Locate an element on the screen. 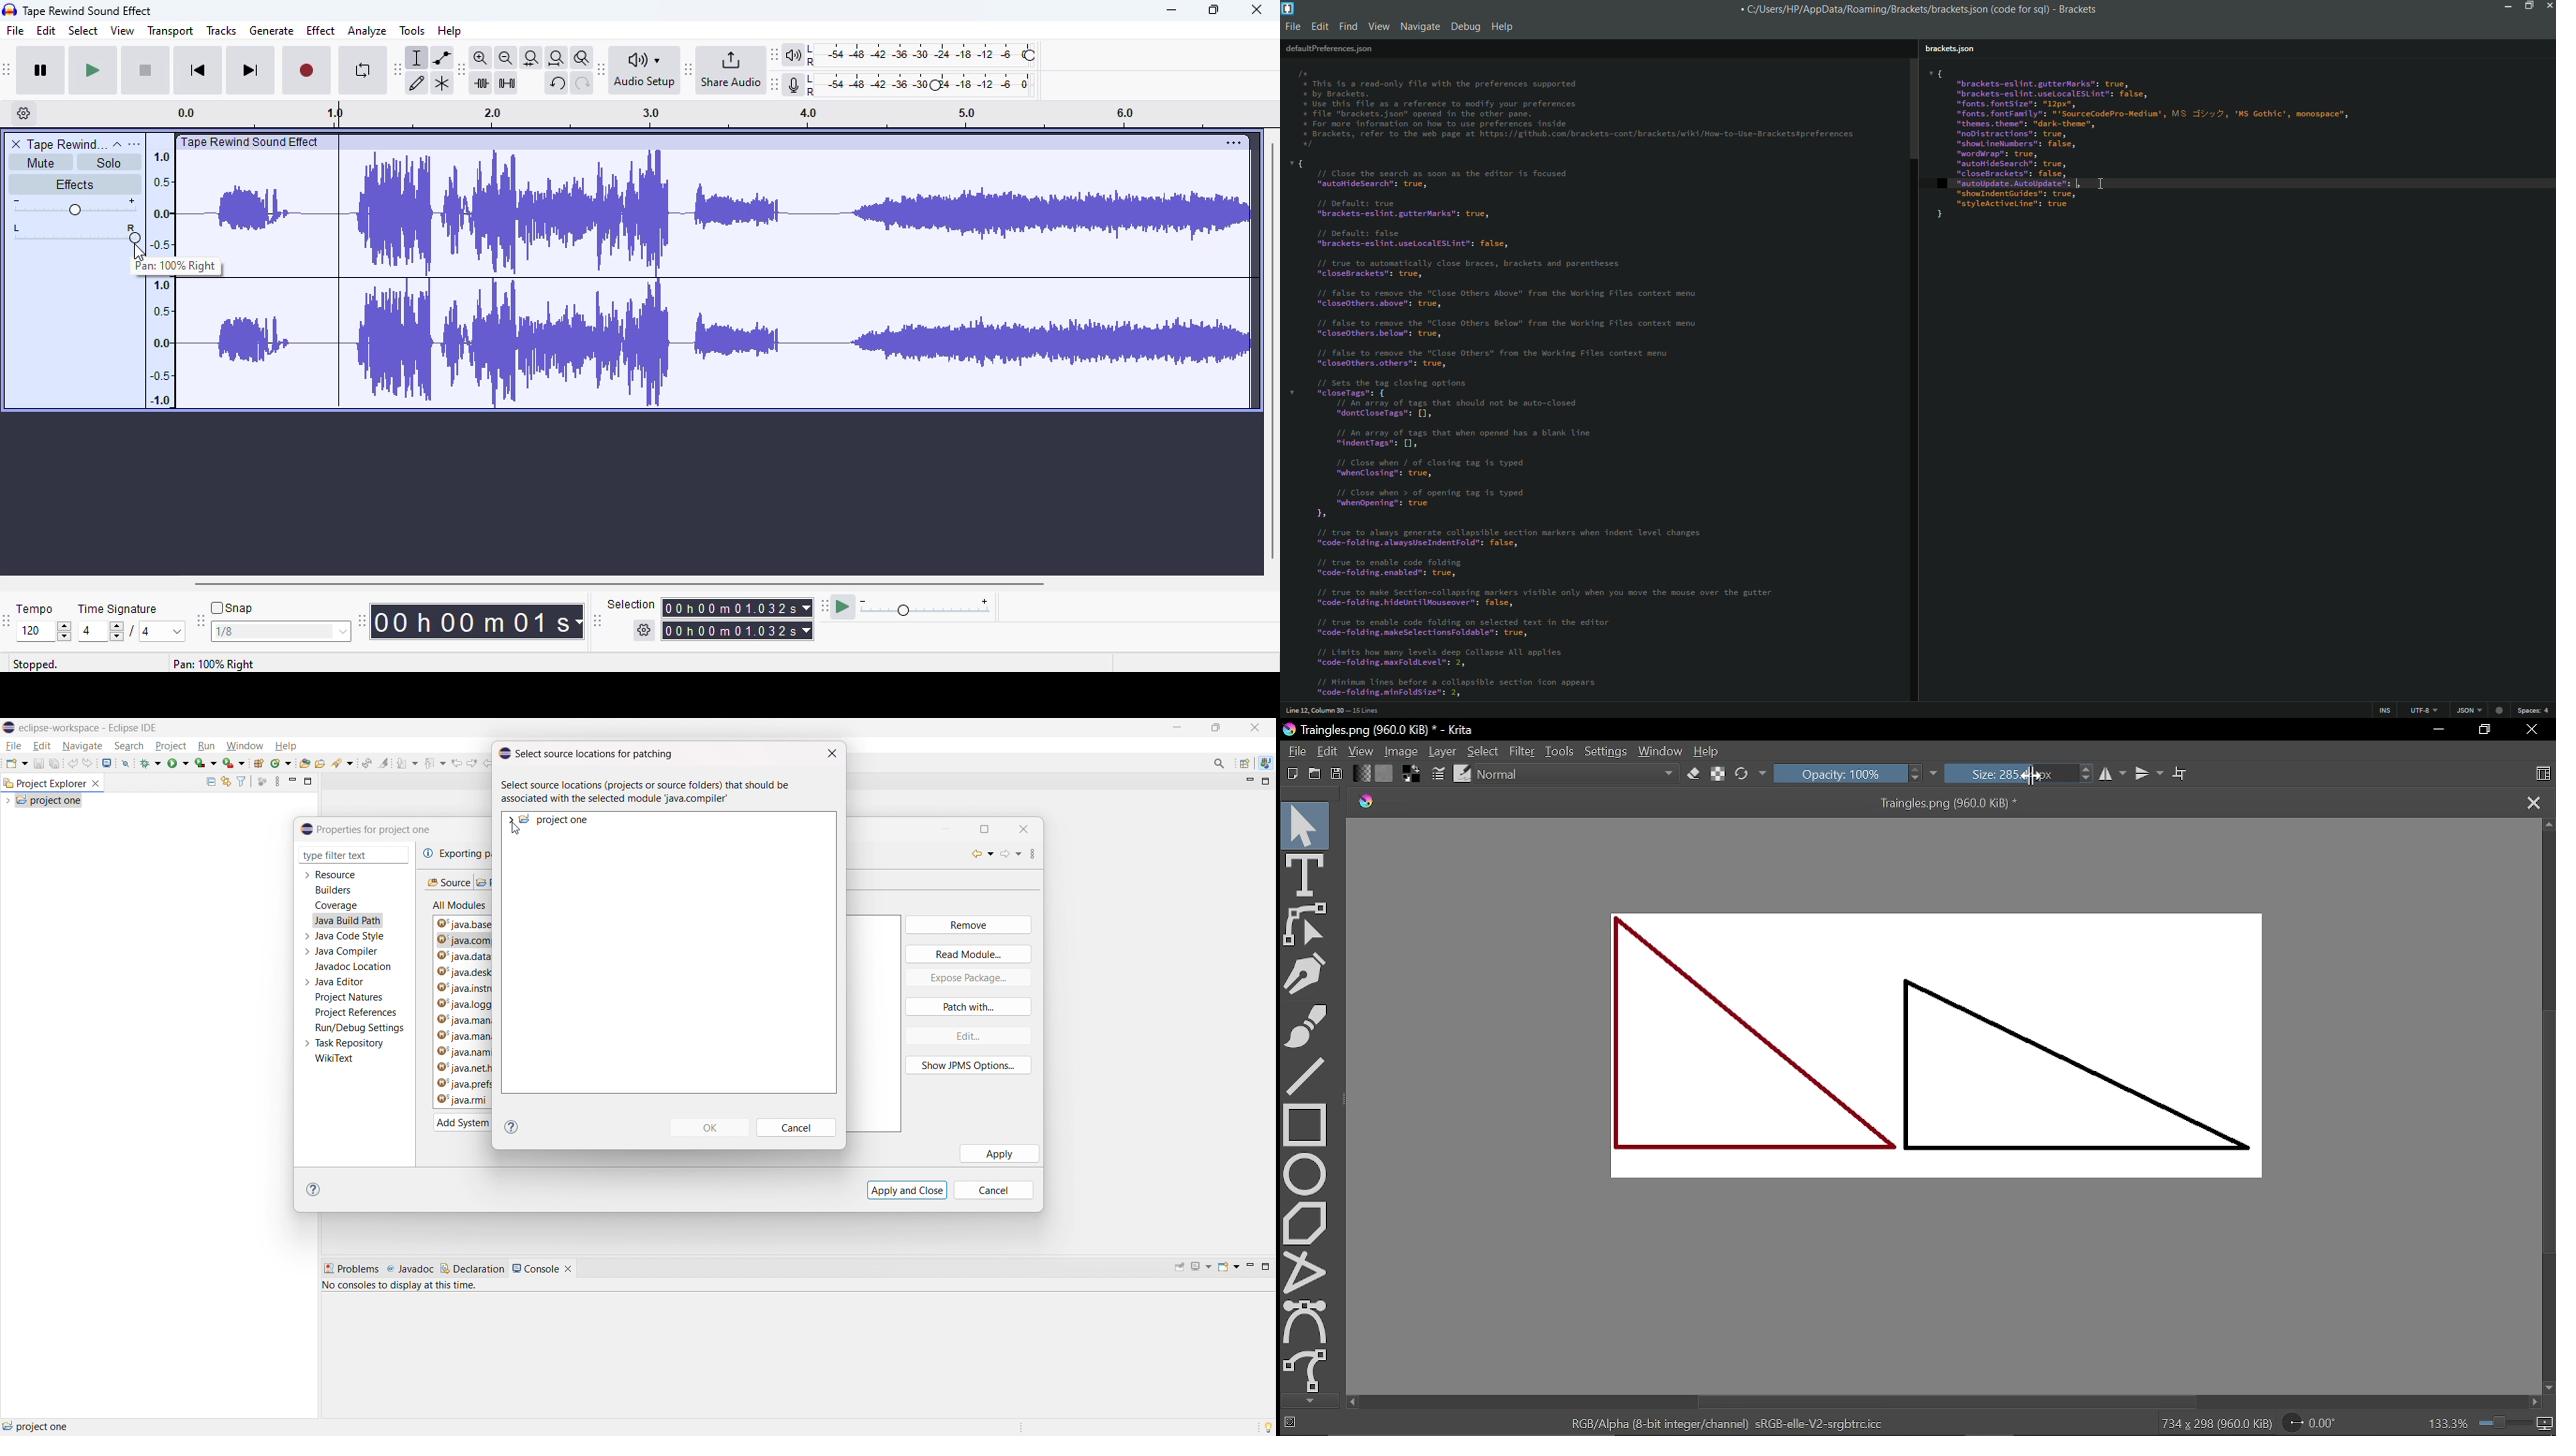  Freehand brush tool is located at coordinates (1315, 1028).